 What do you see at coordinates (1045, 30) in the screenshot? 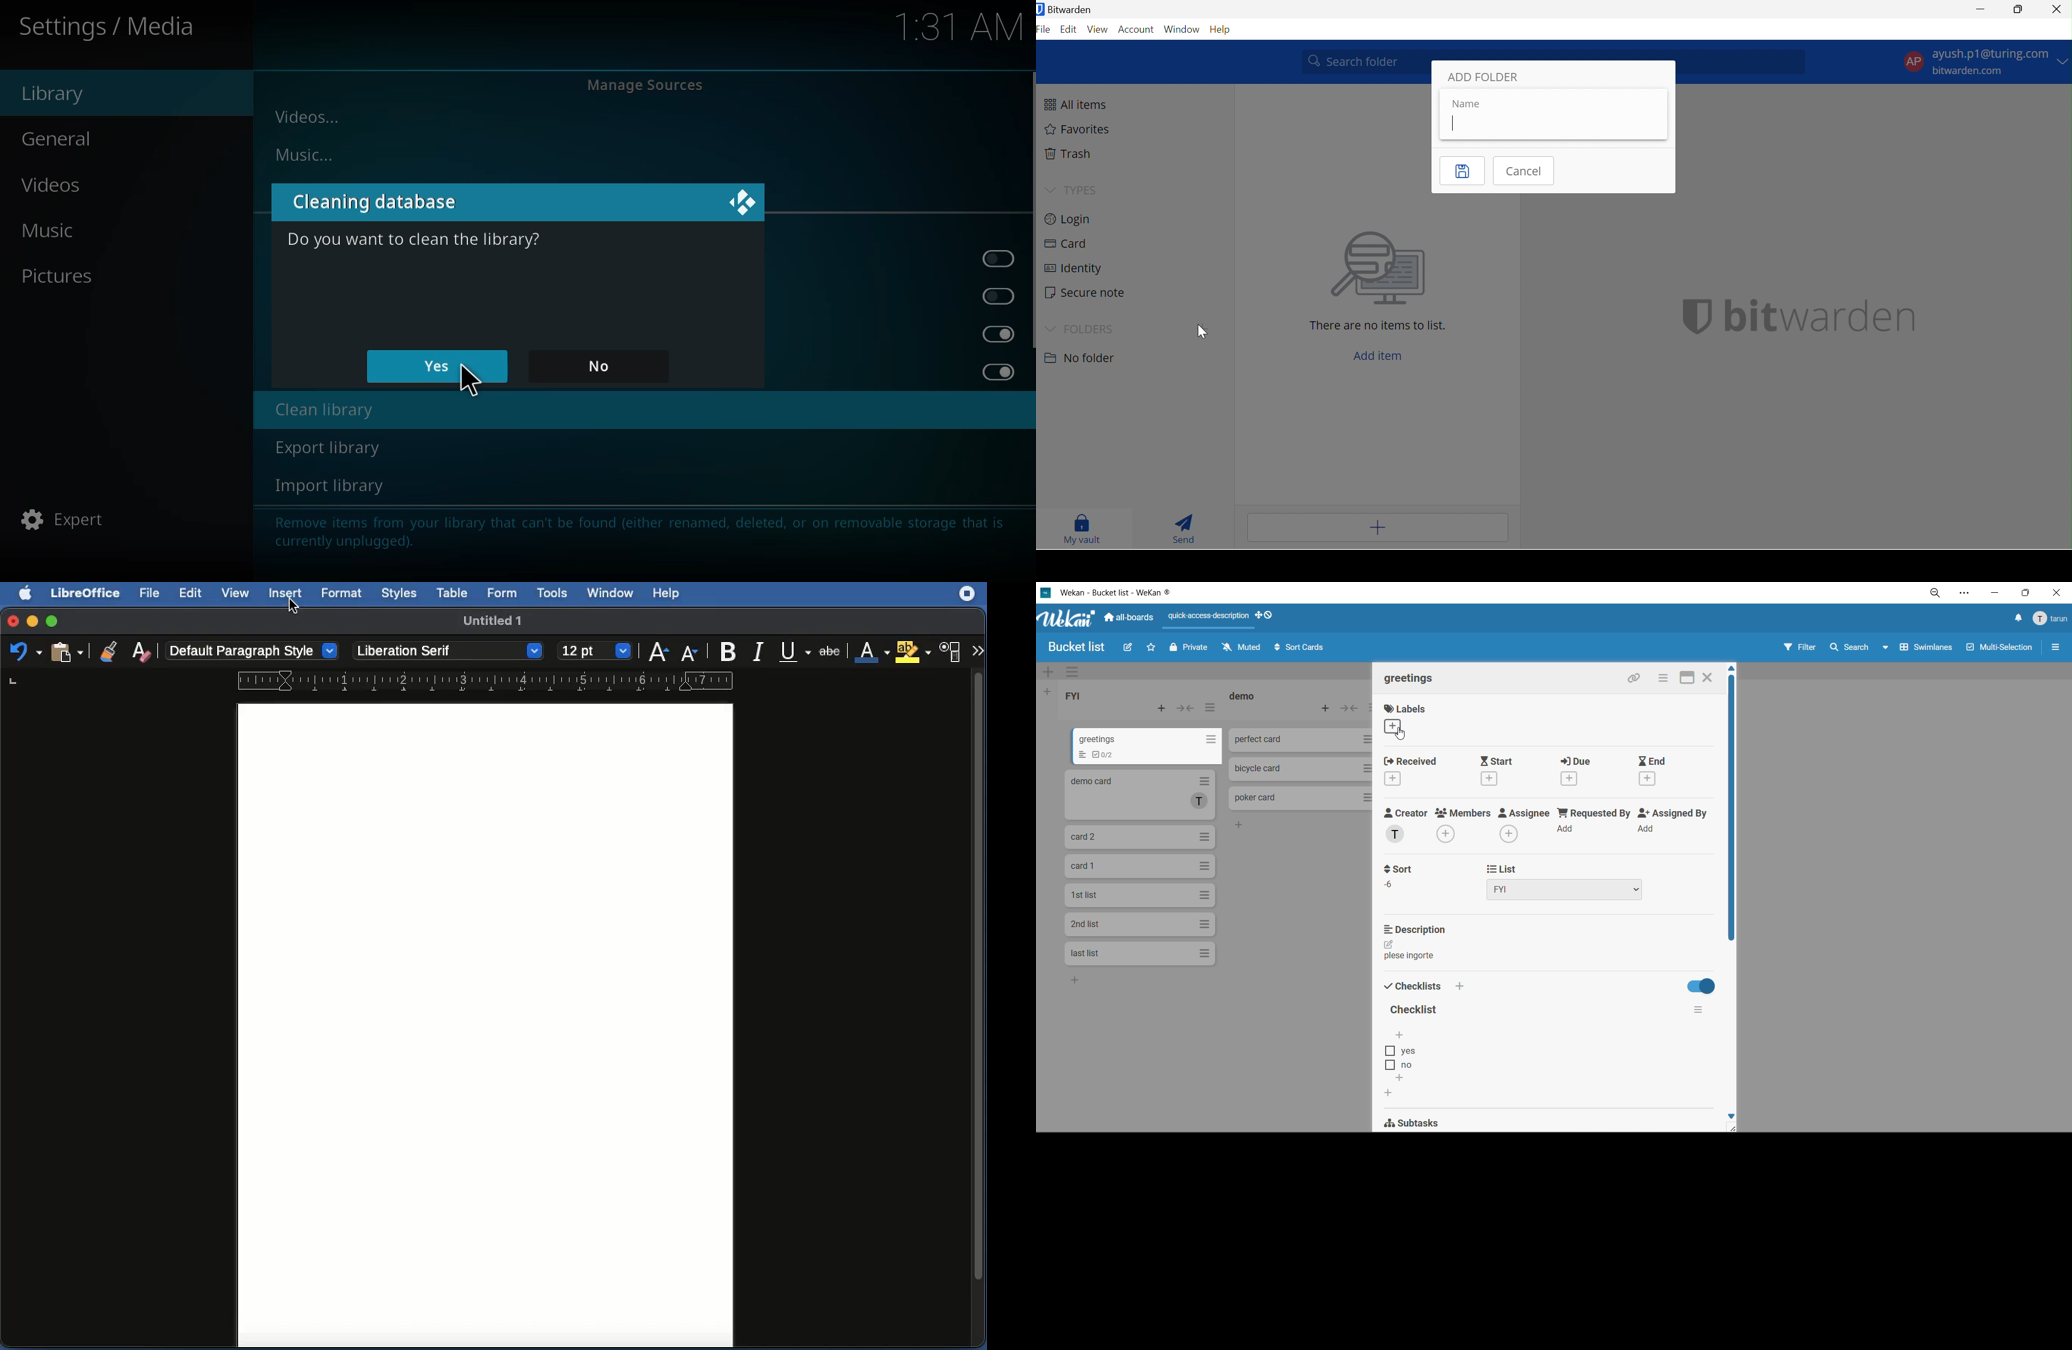
I see `File` at bounding box center [1045, 30].